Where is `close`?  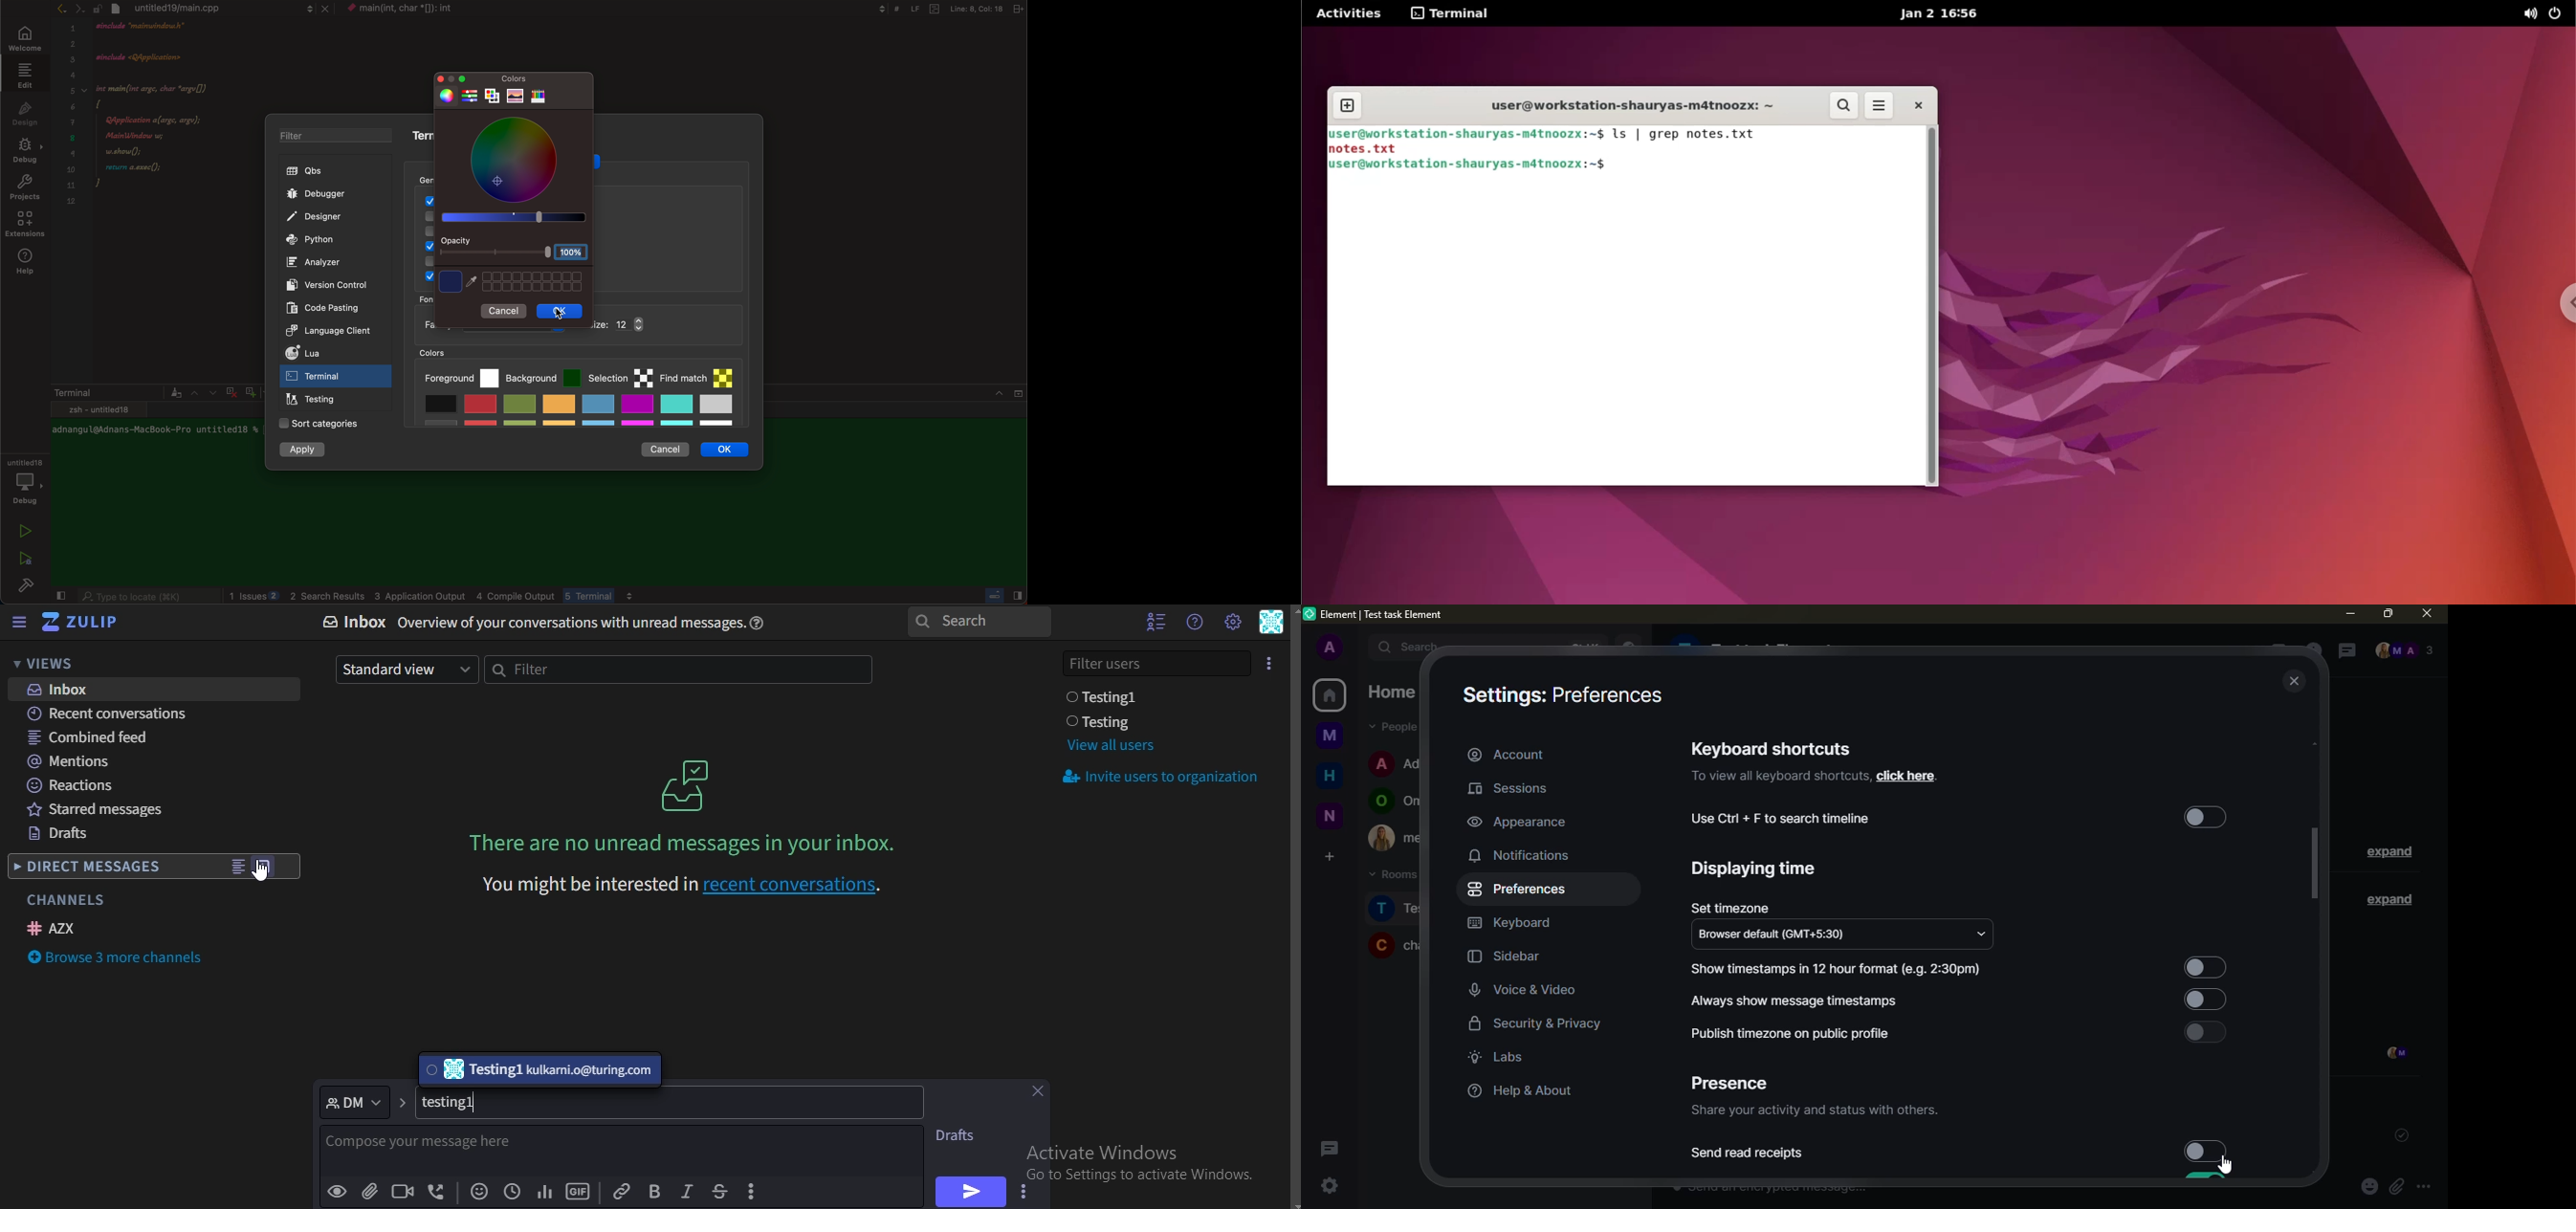
close is located at coordinates (1913, 107).